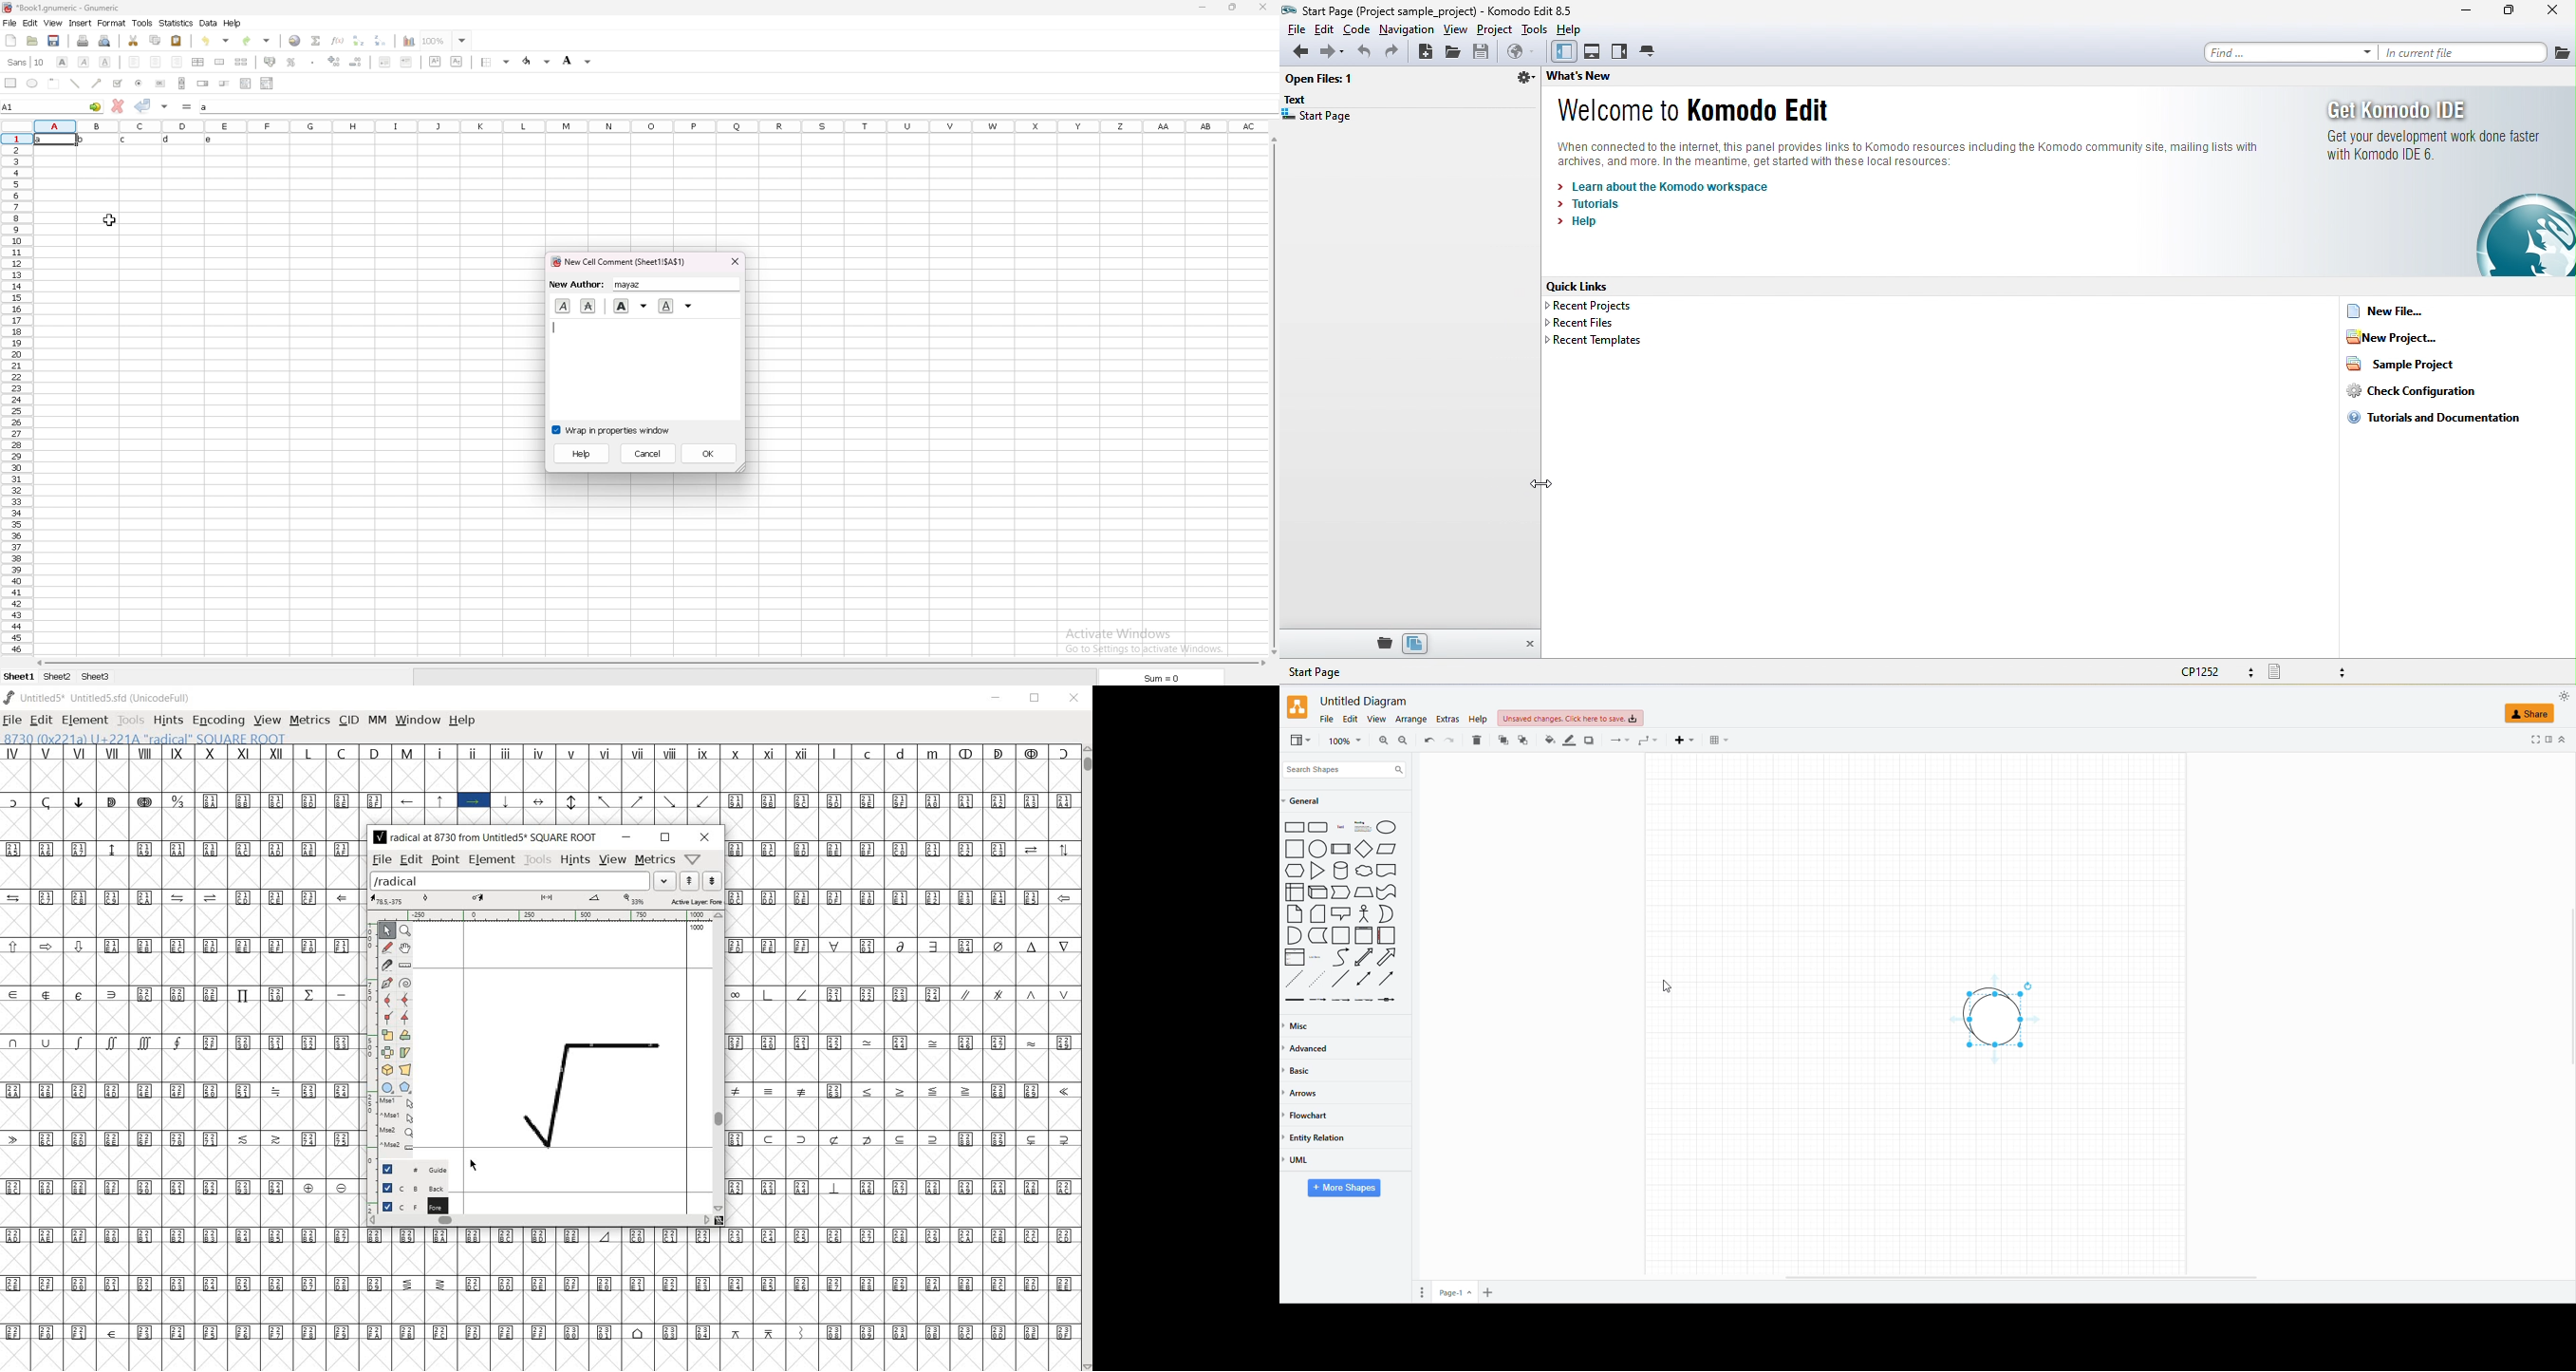  I want to click on minimize, so click(1203, 7).